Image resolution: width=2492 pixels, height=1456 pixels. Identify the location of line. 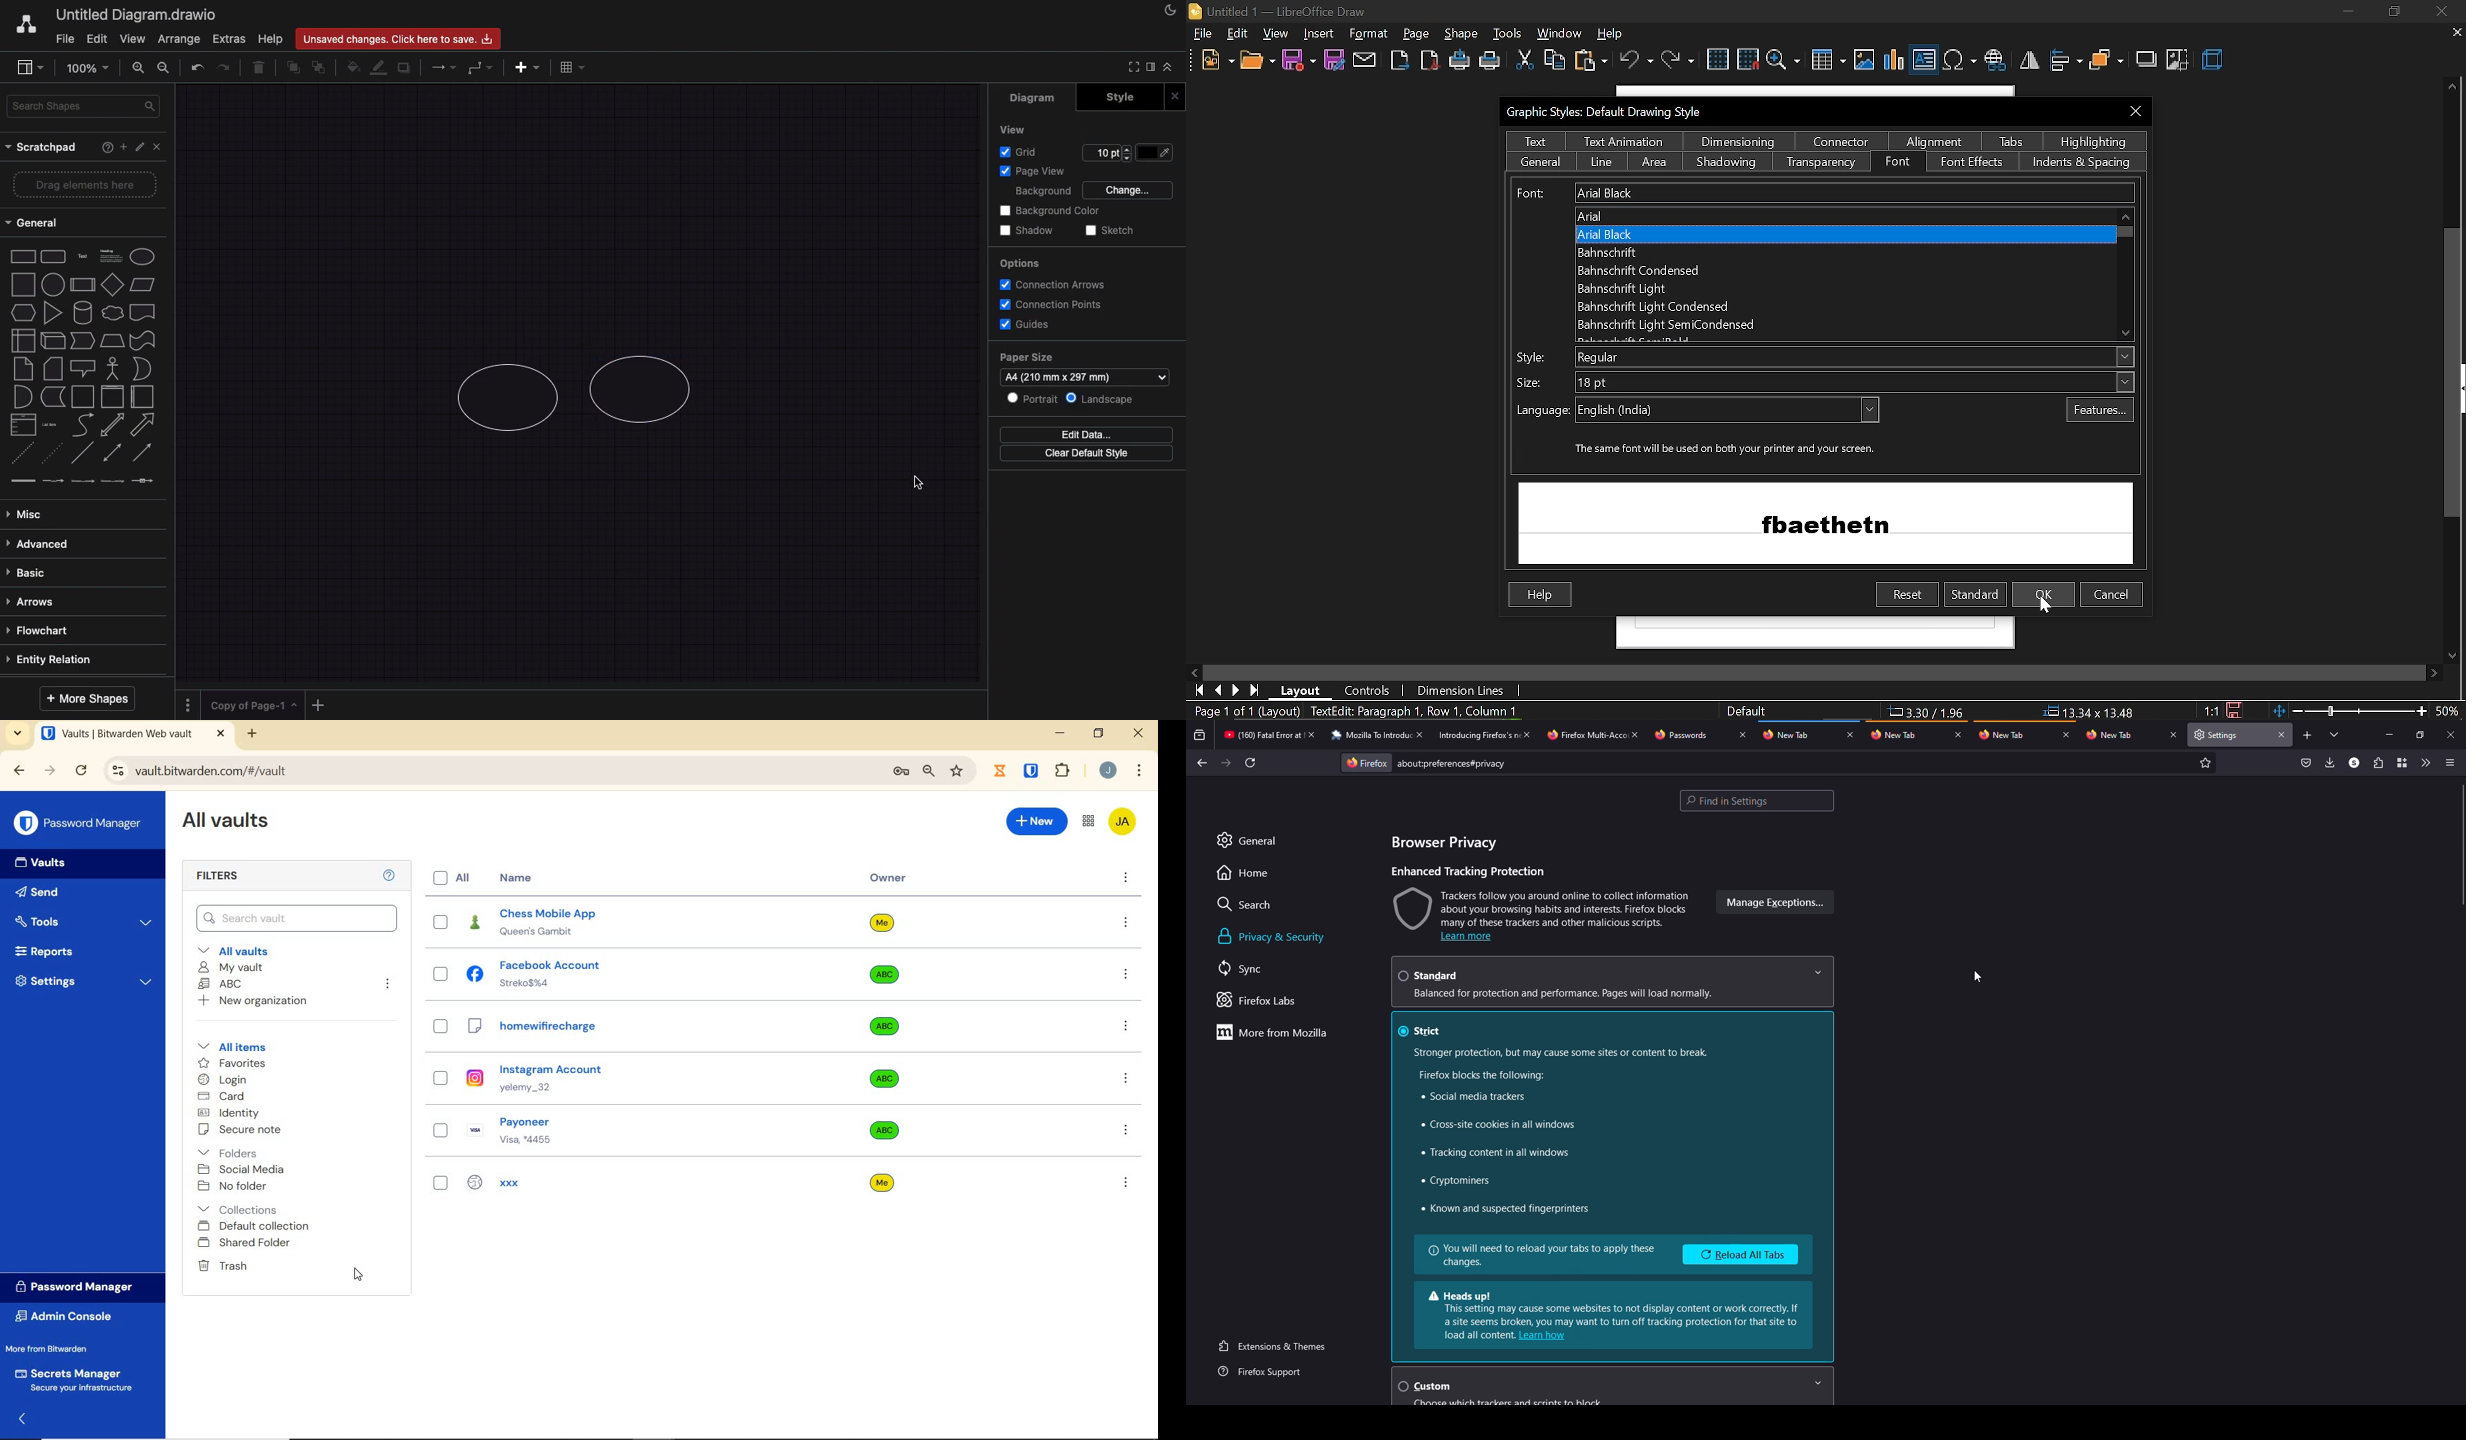
(83, 453).